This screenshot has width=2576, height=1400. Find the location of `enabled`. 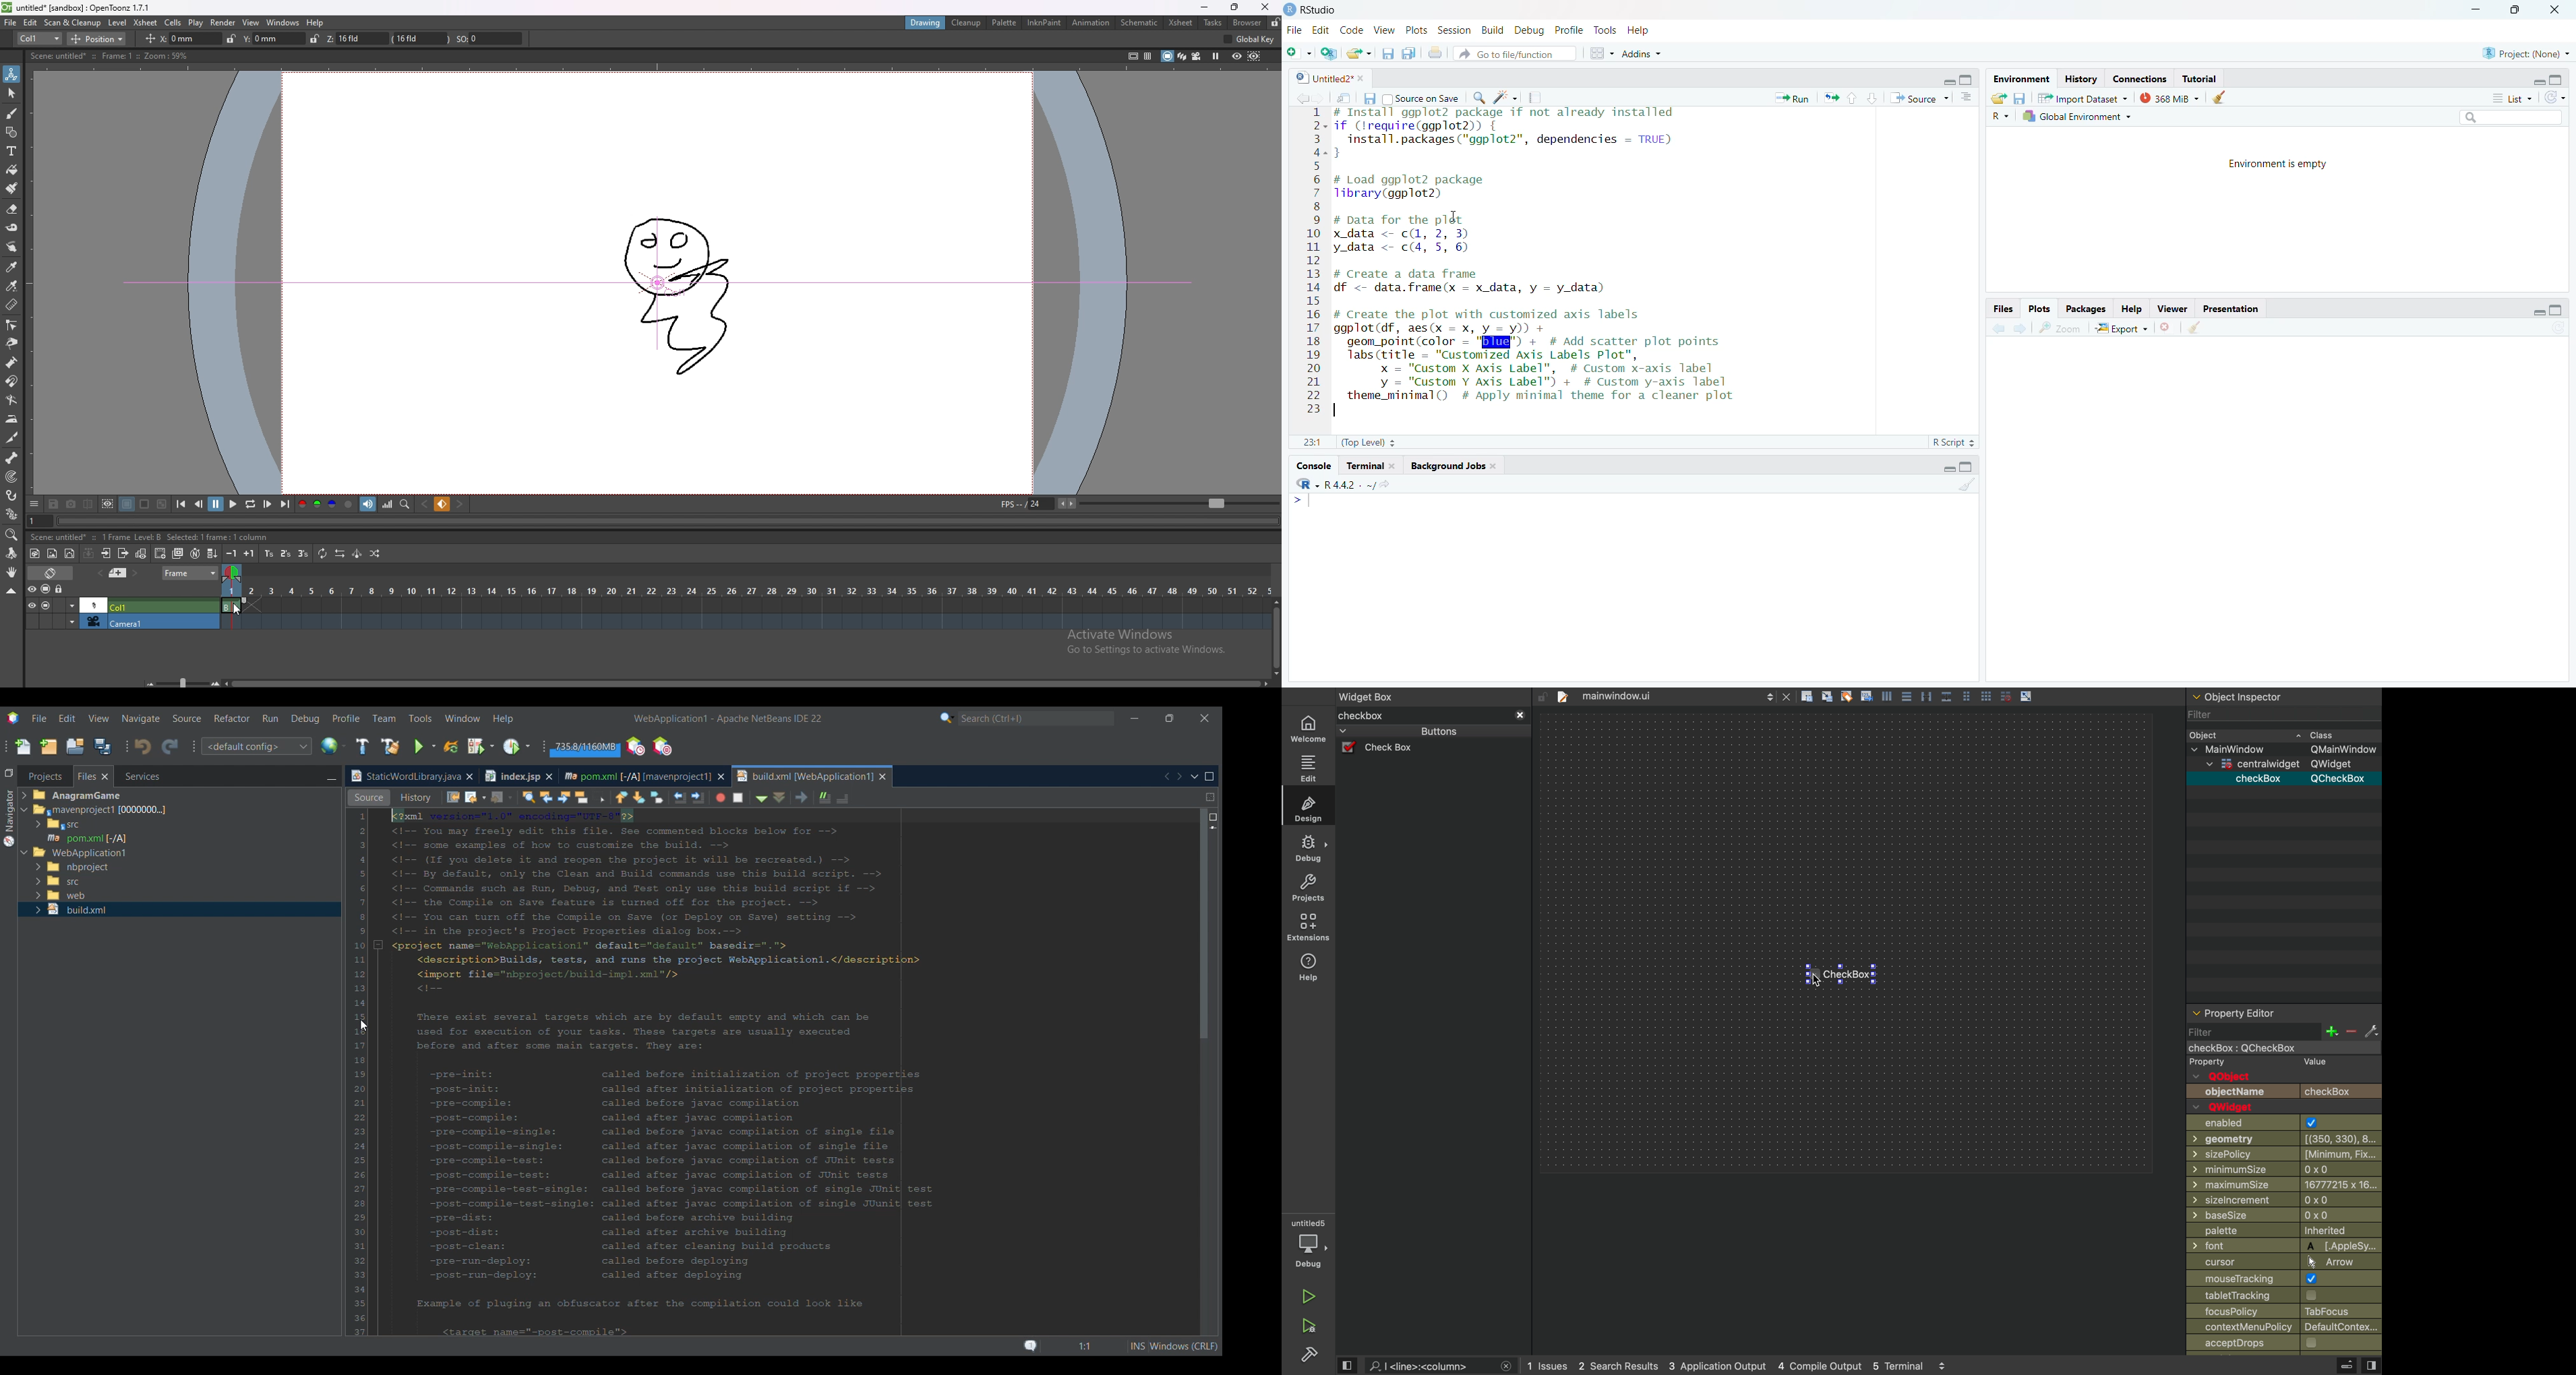

enabled is located at coordinates (2276, 1123).